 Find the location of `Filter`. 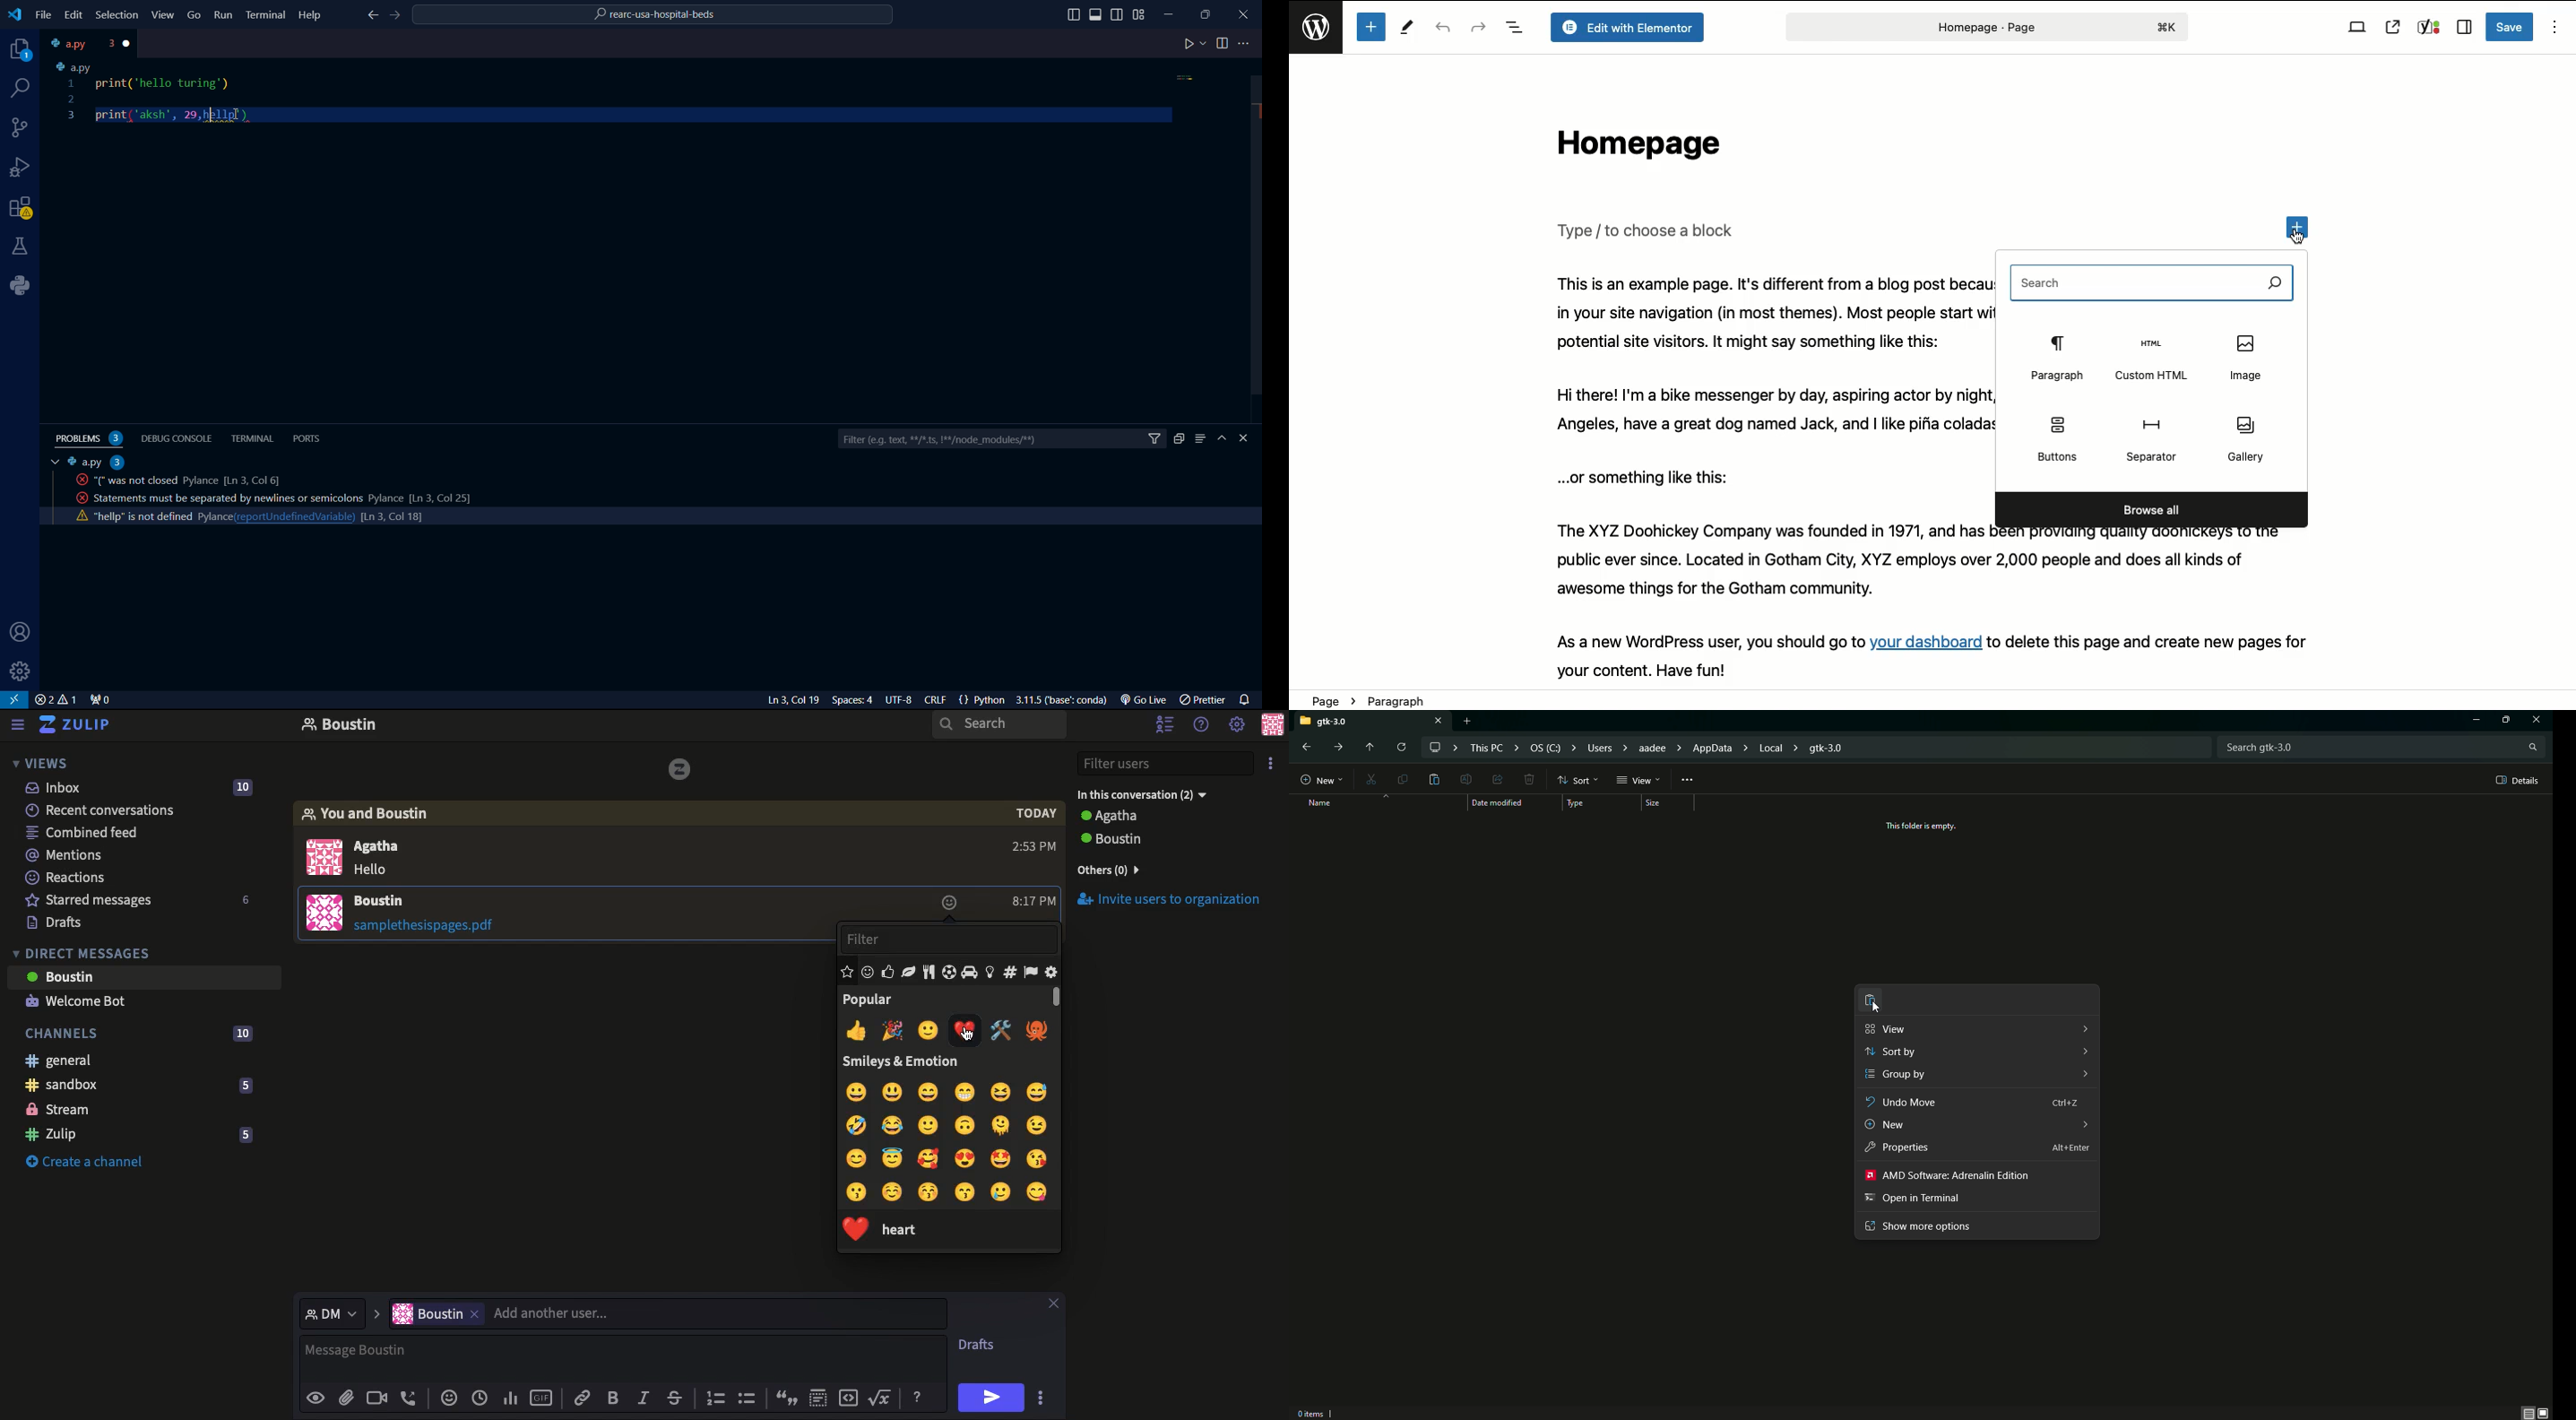

Filter is located at coordinates (951, 938).